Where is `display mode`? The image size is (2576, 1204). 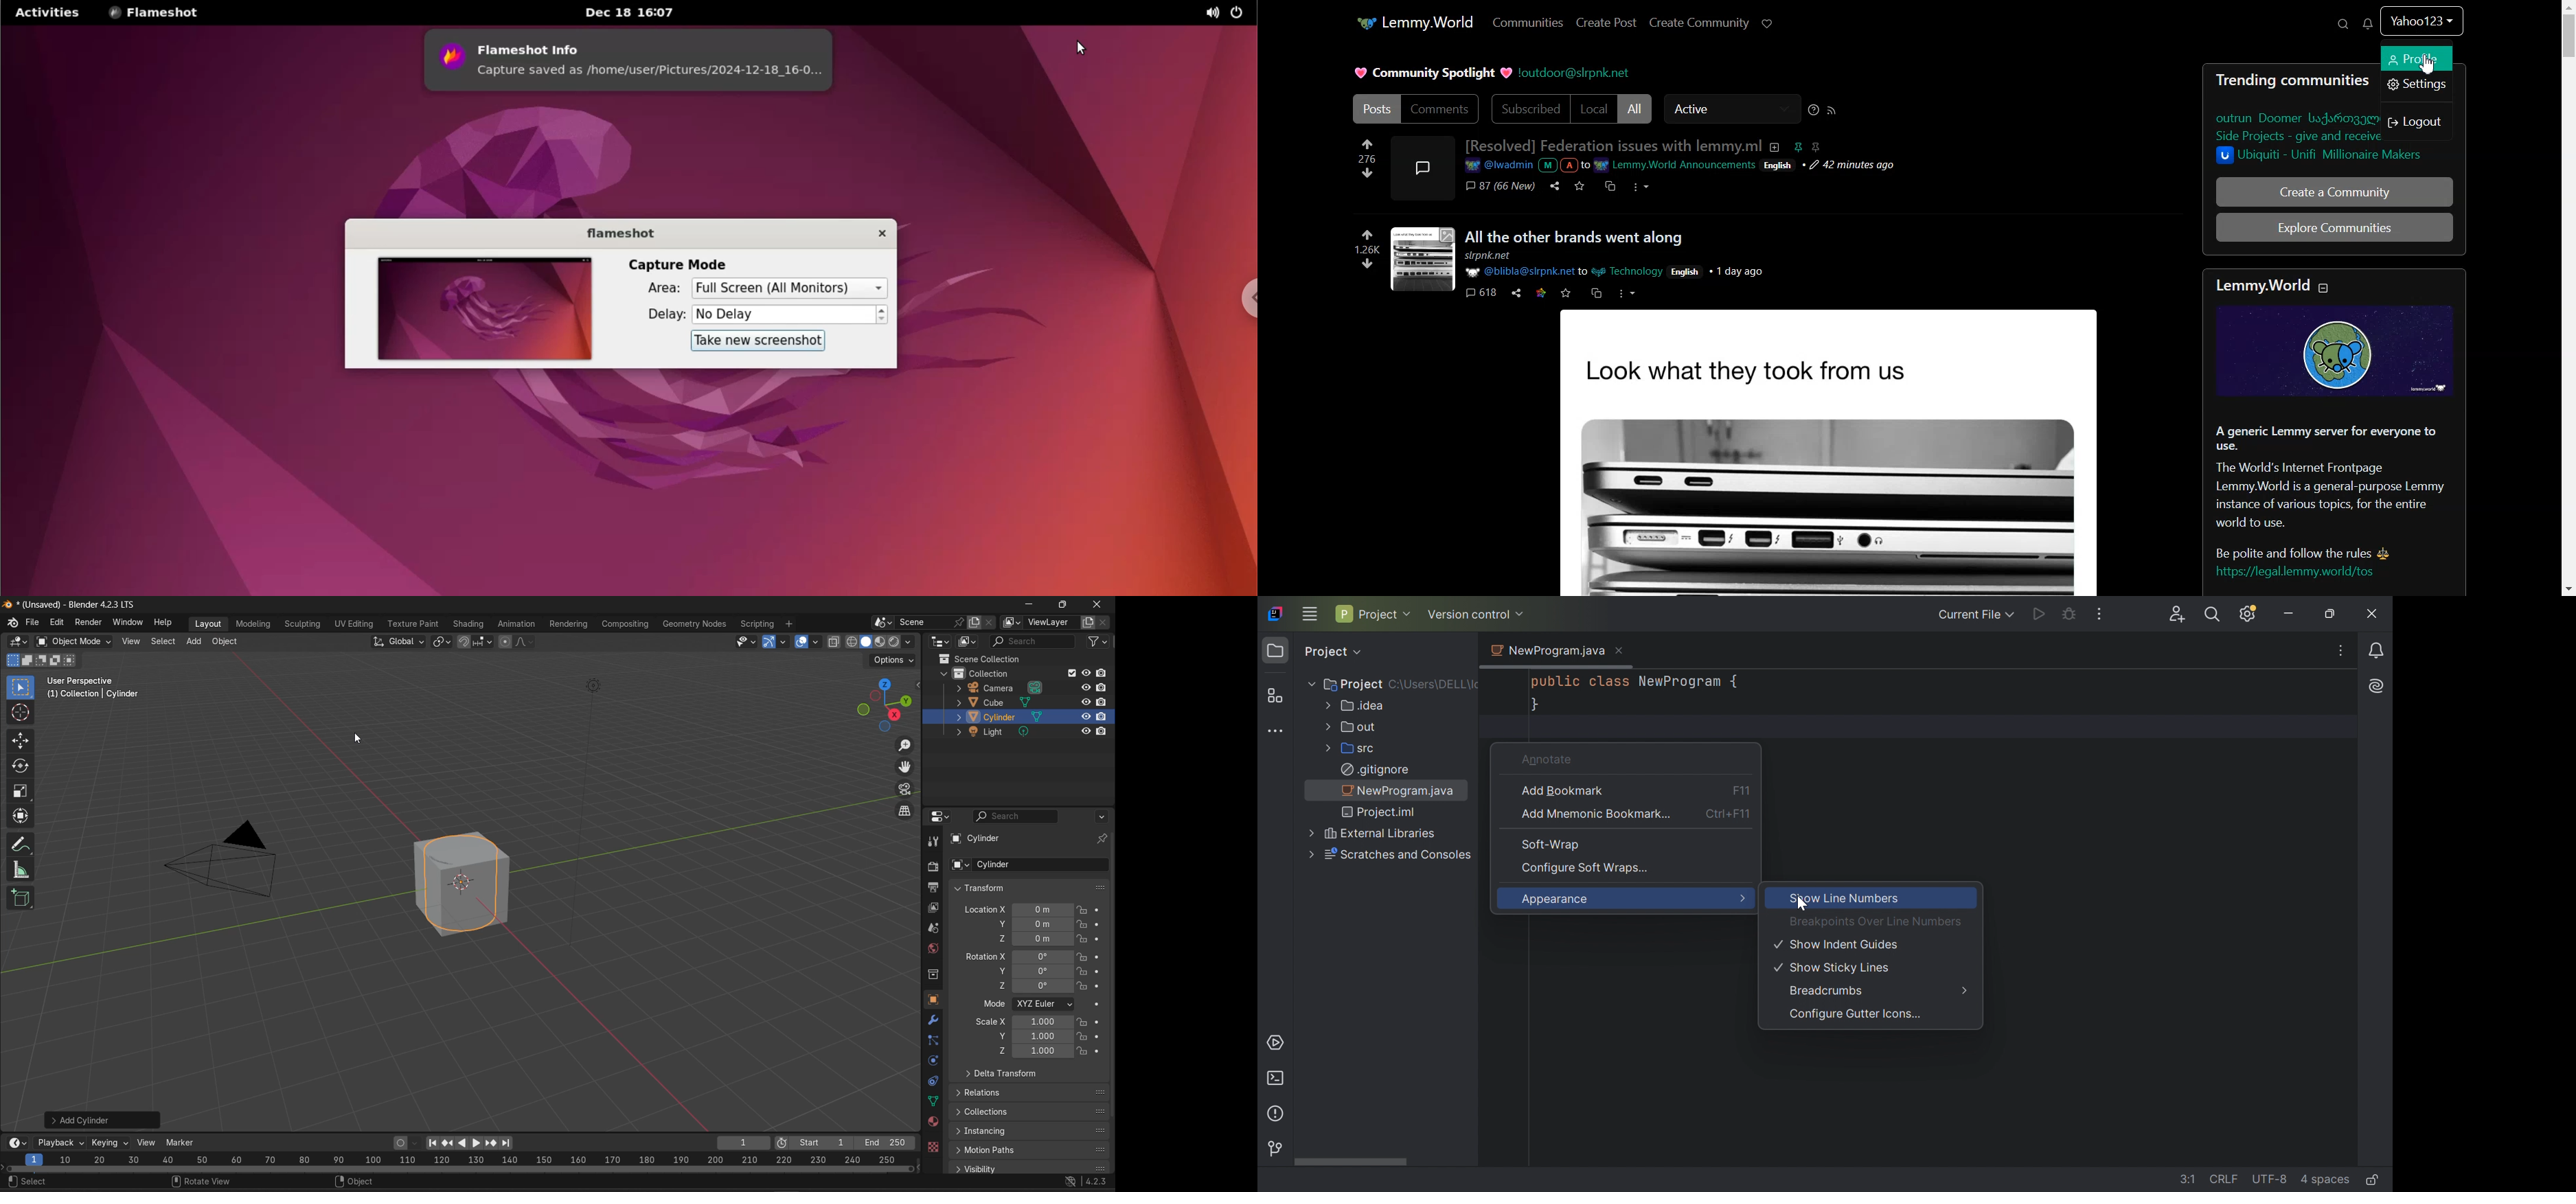 display mode is located at coordinates (967, 642).